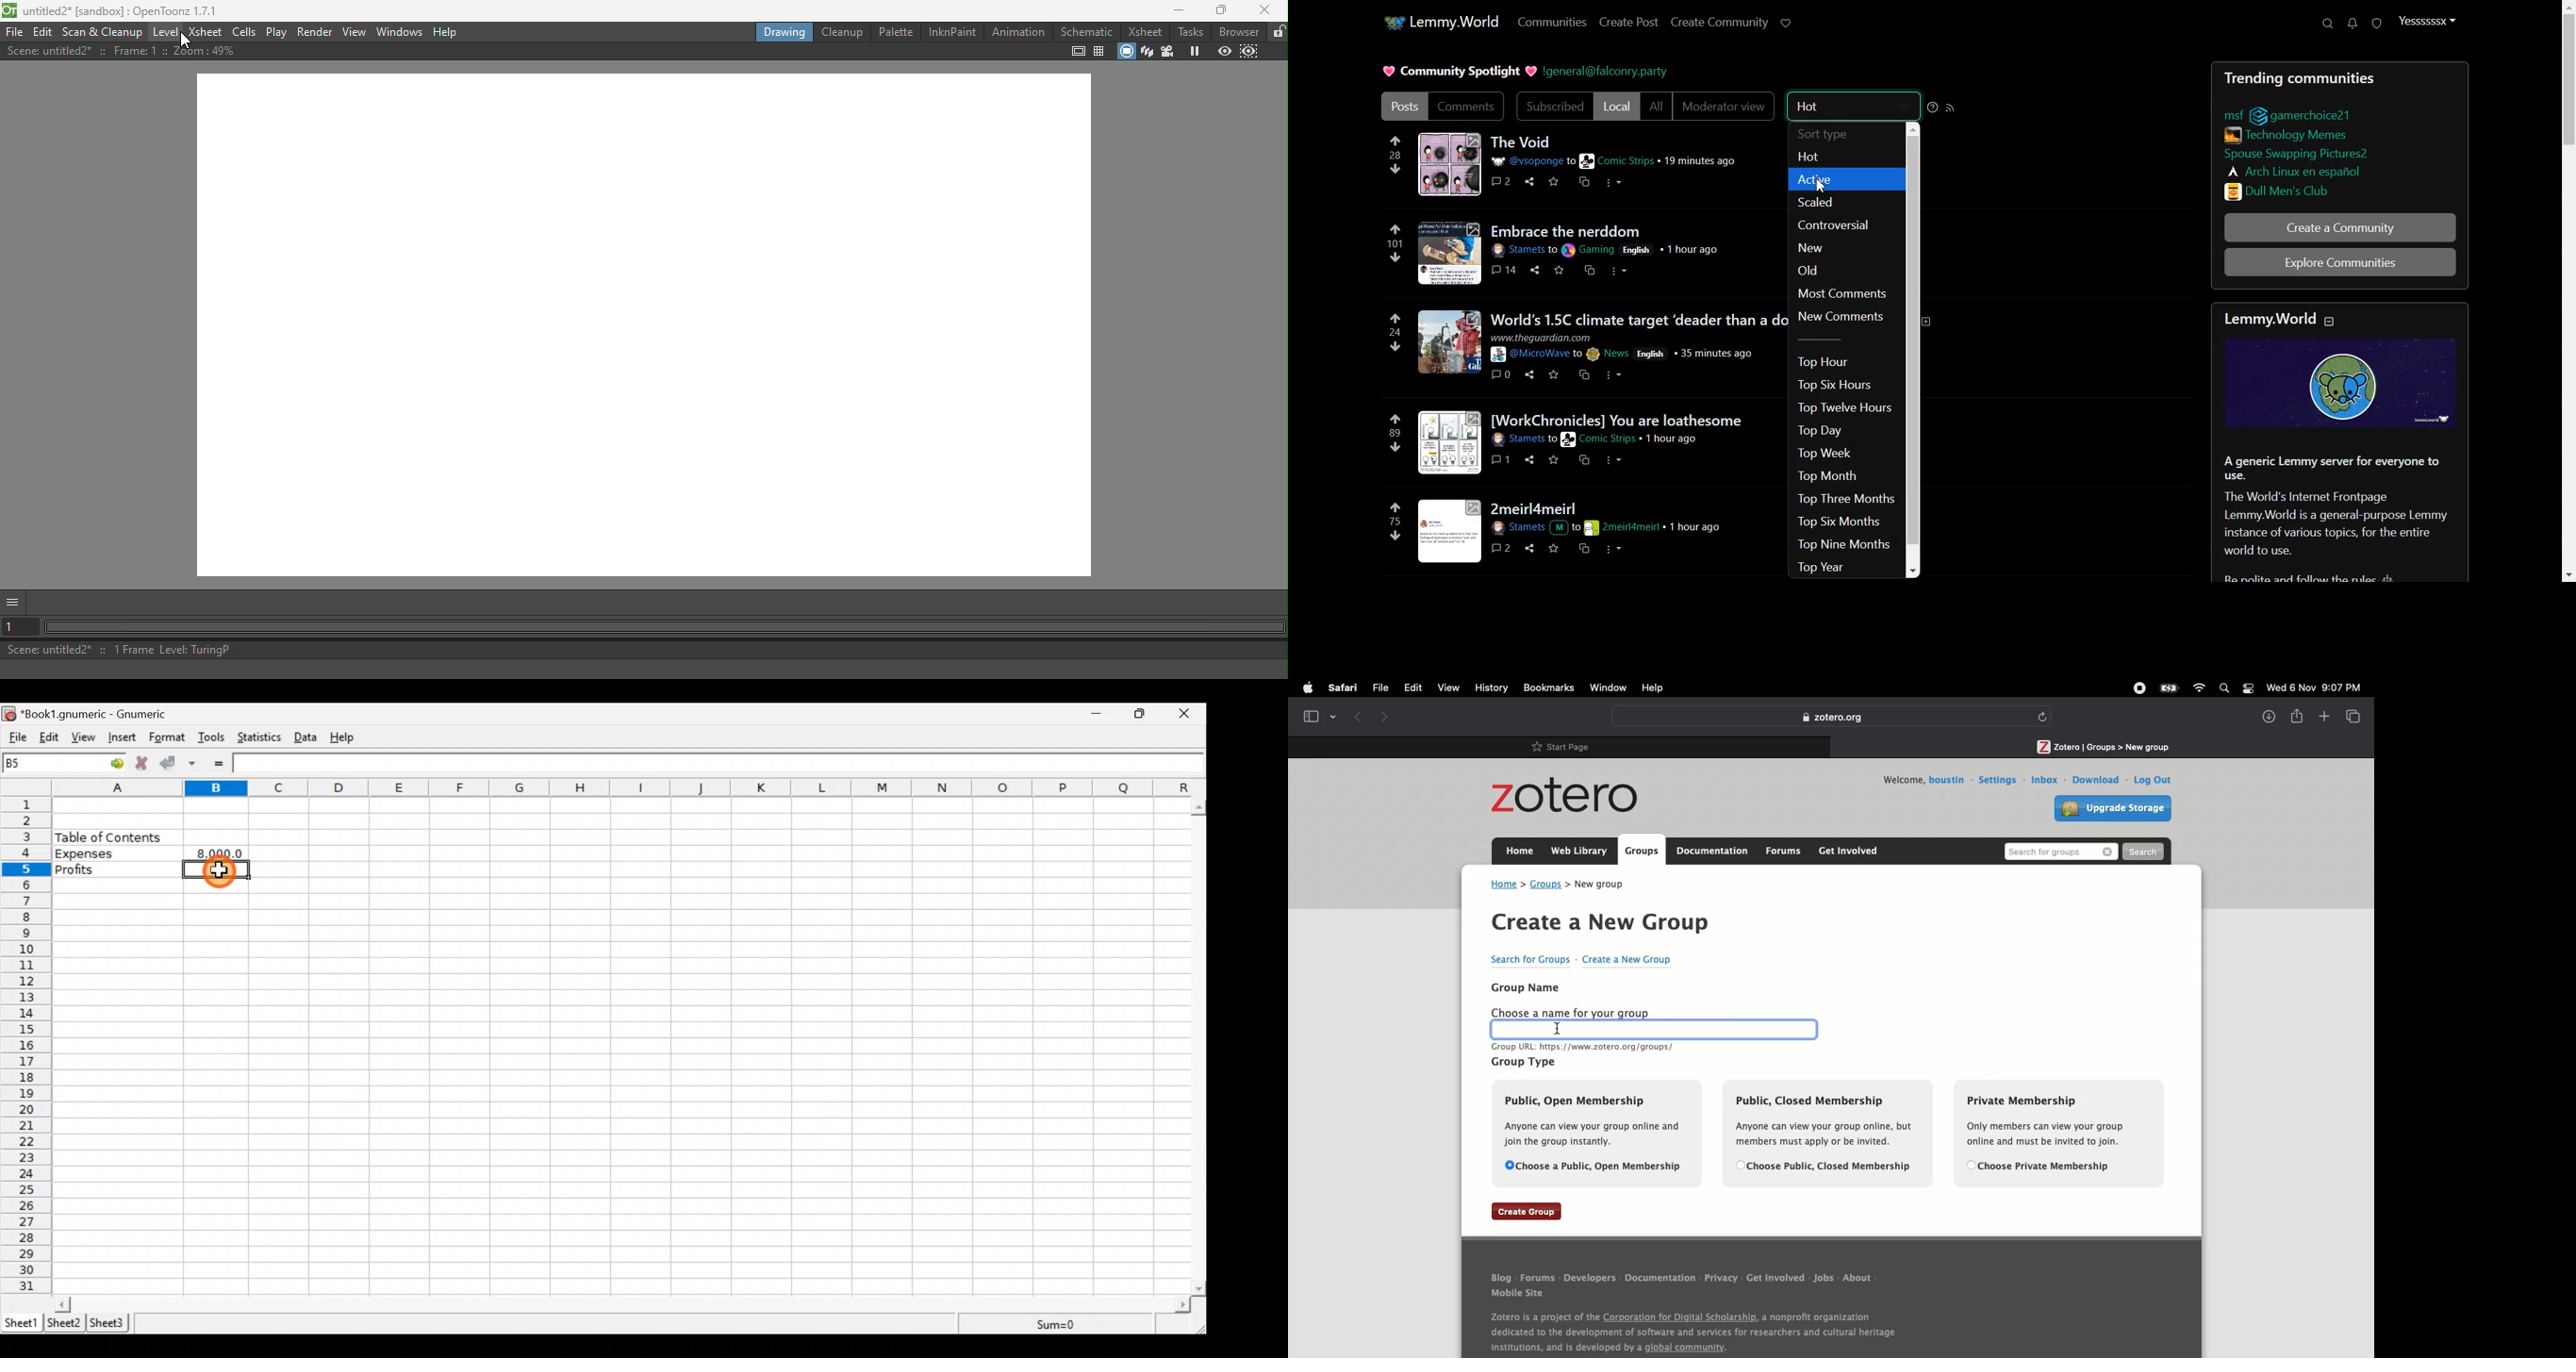 The height and width of the screenshot is (1372, 2576). What do you see at coordinates (1841, 384) in the screenshot?
I see `Top Six Hours` at bounding box center [1841, 384].